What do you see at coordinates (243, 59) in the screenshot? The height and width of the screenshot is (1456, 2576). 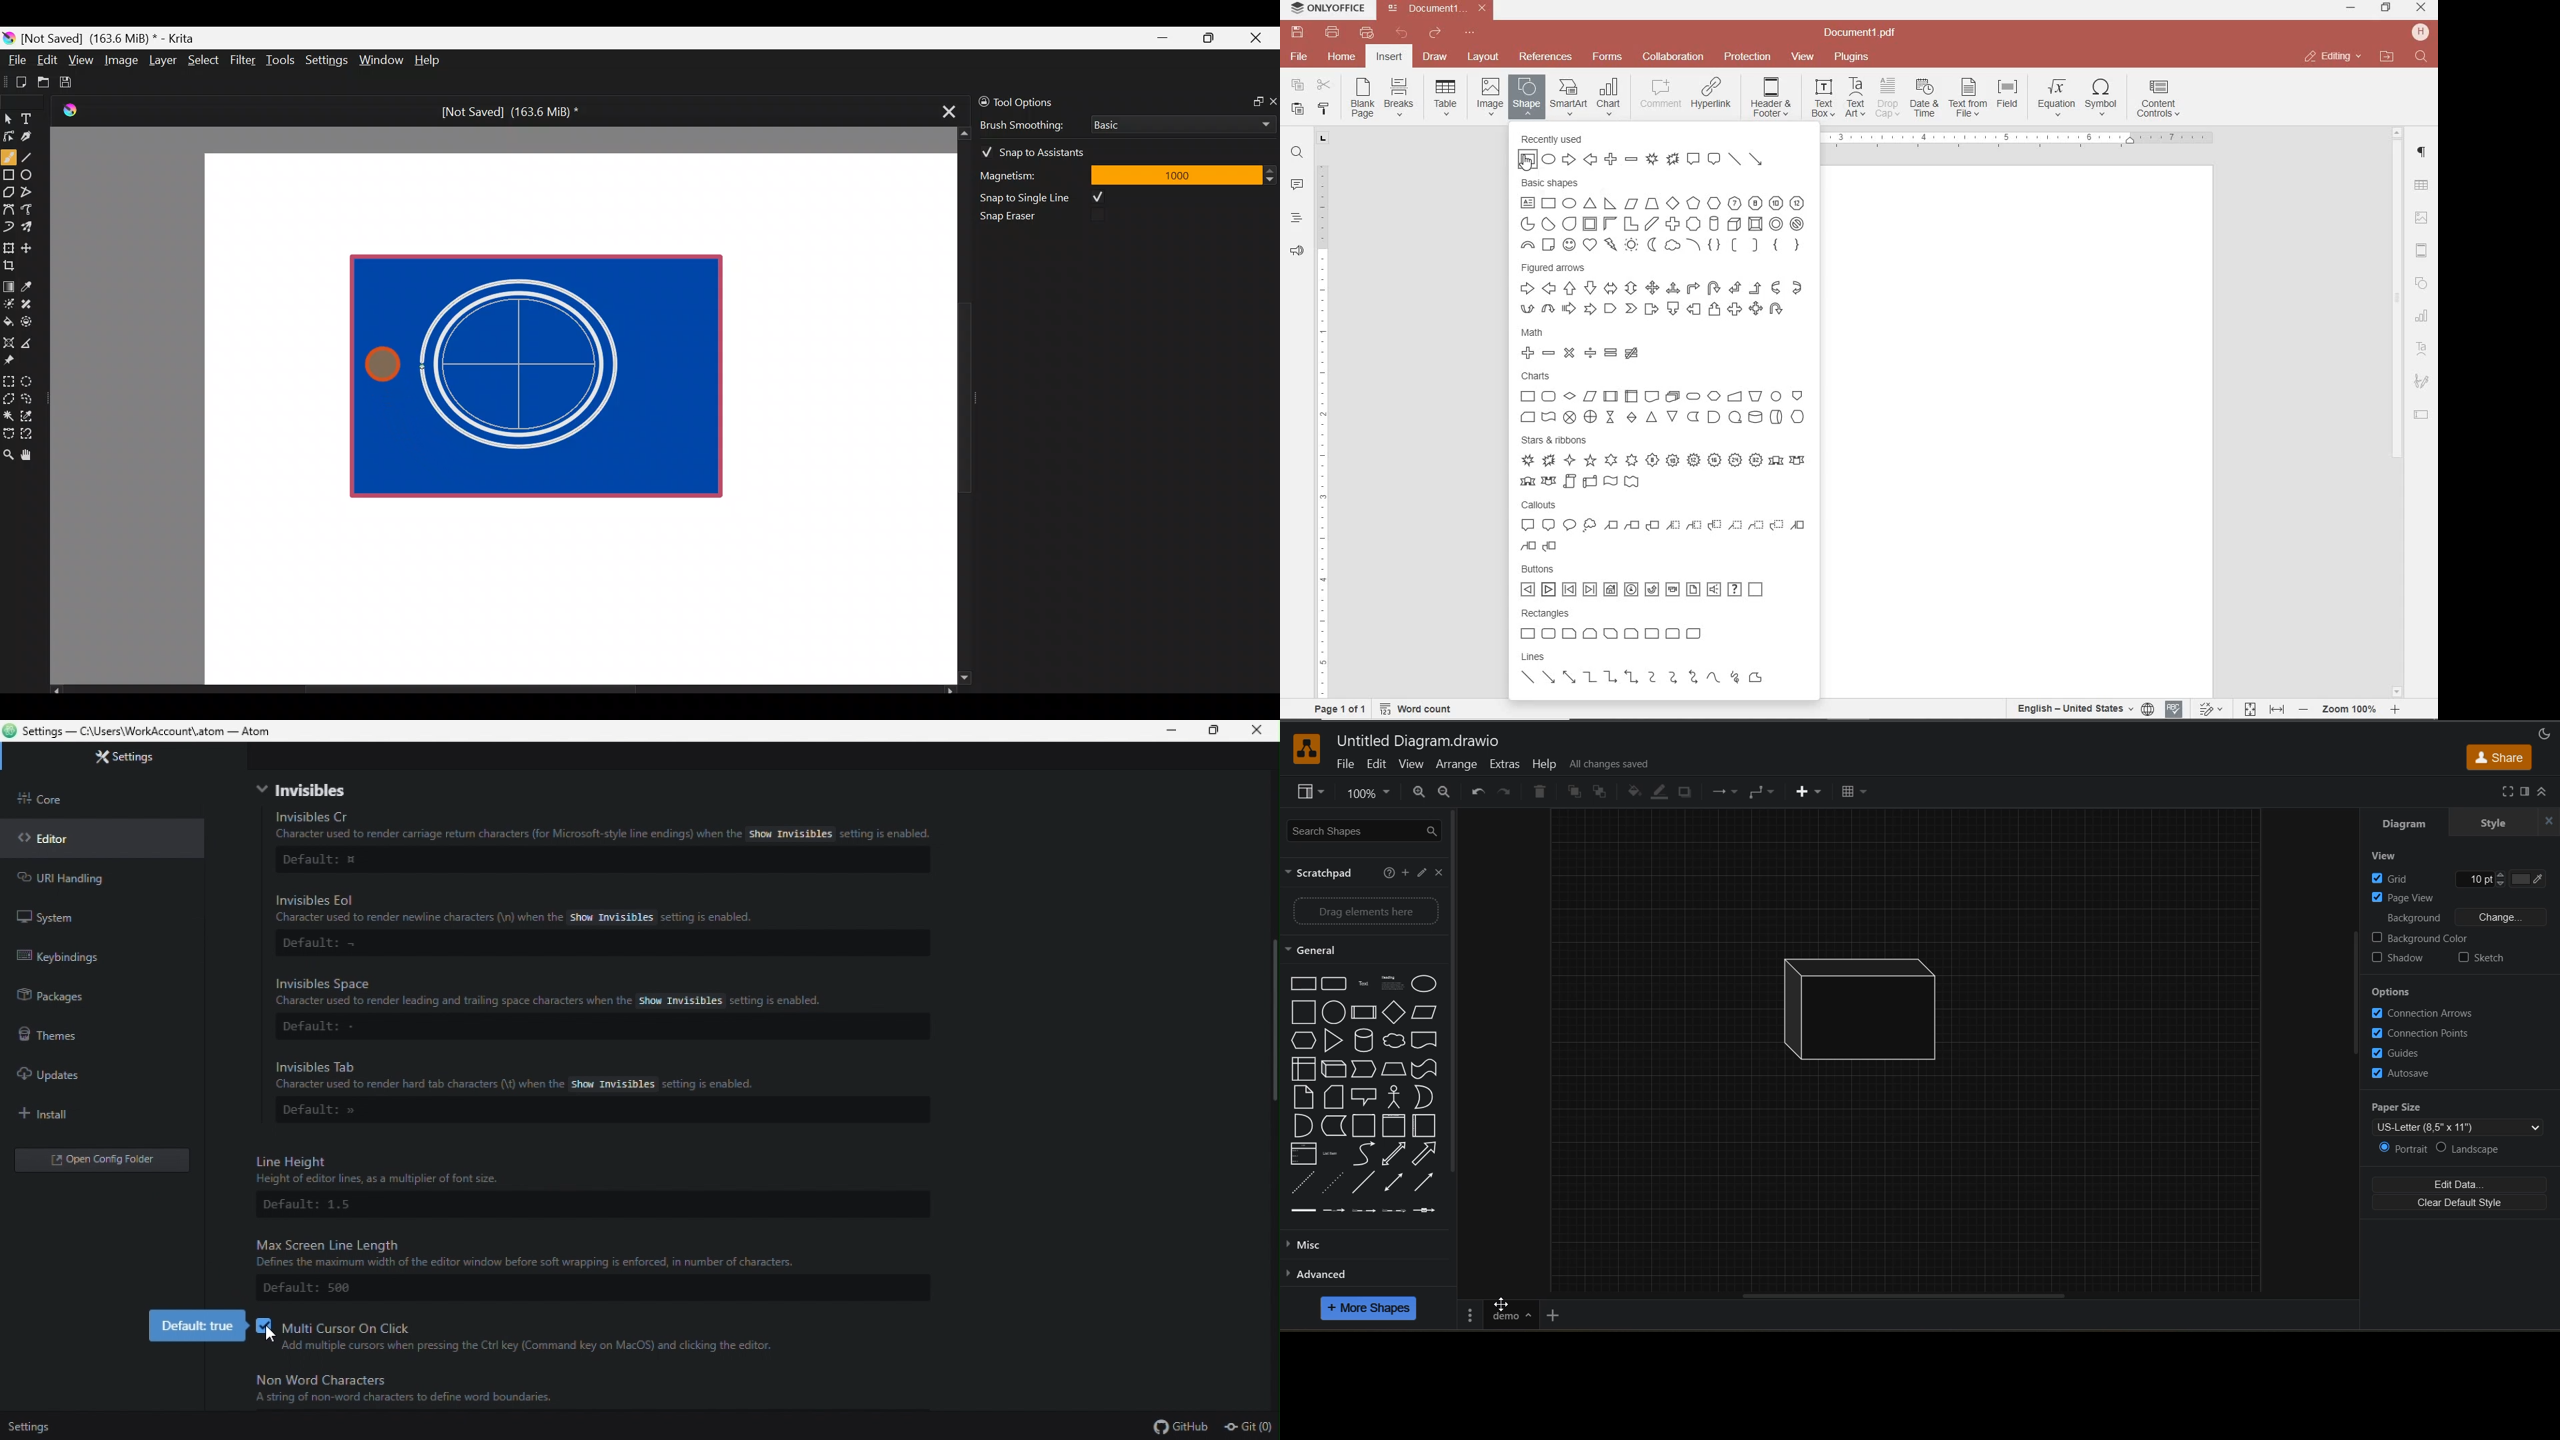 I see `Filter` at bounding box center [243, 59].